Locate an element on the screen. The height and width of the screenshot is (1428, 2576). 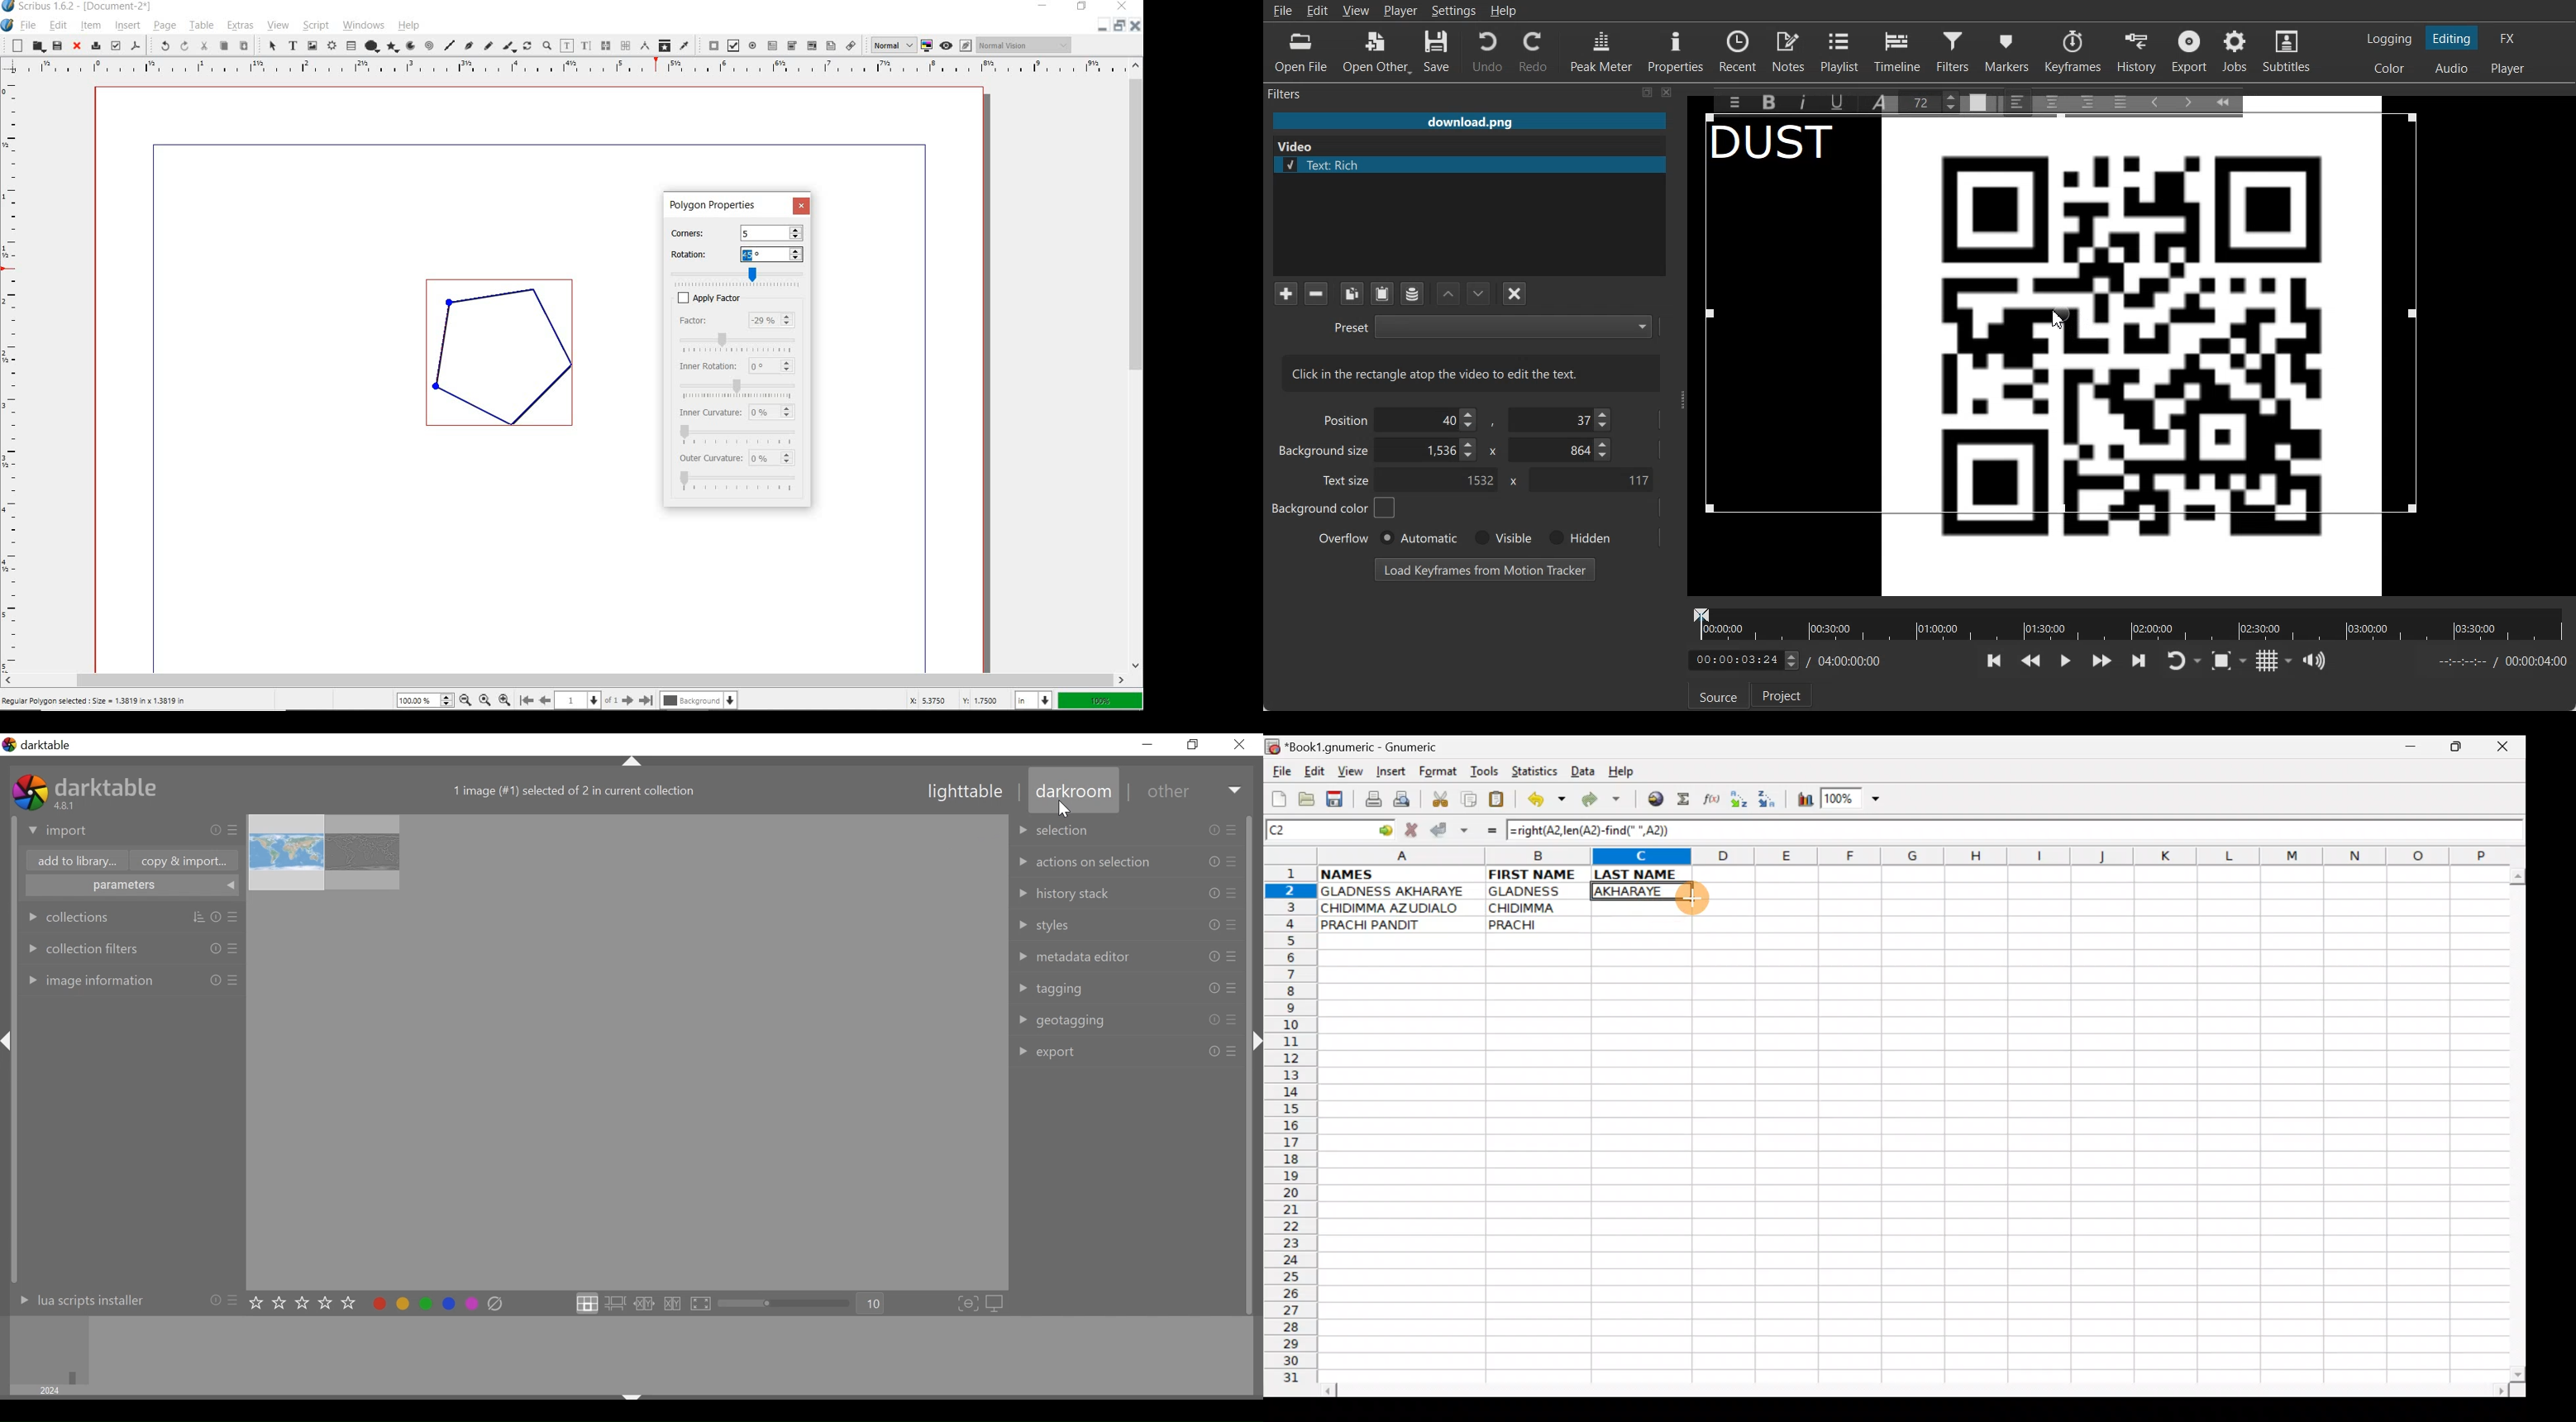
ROTATION is located at coordinates (699, 254).